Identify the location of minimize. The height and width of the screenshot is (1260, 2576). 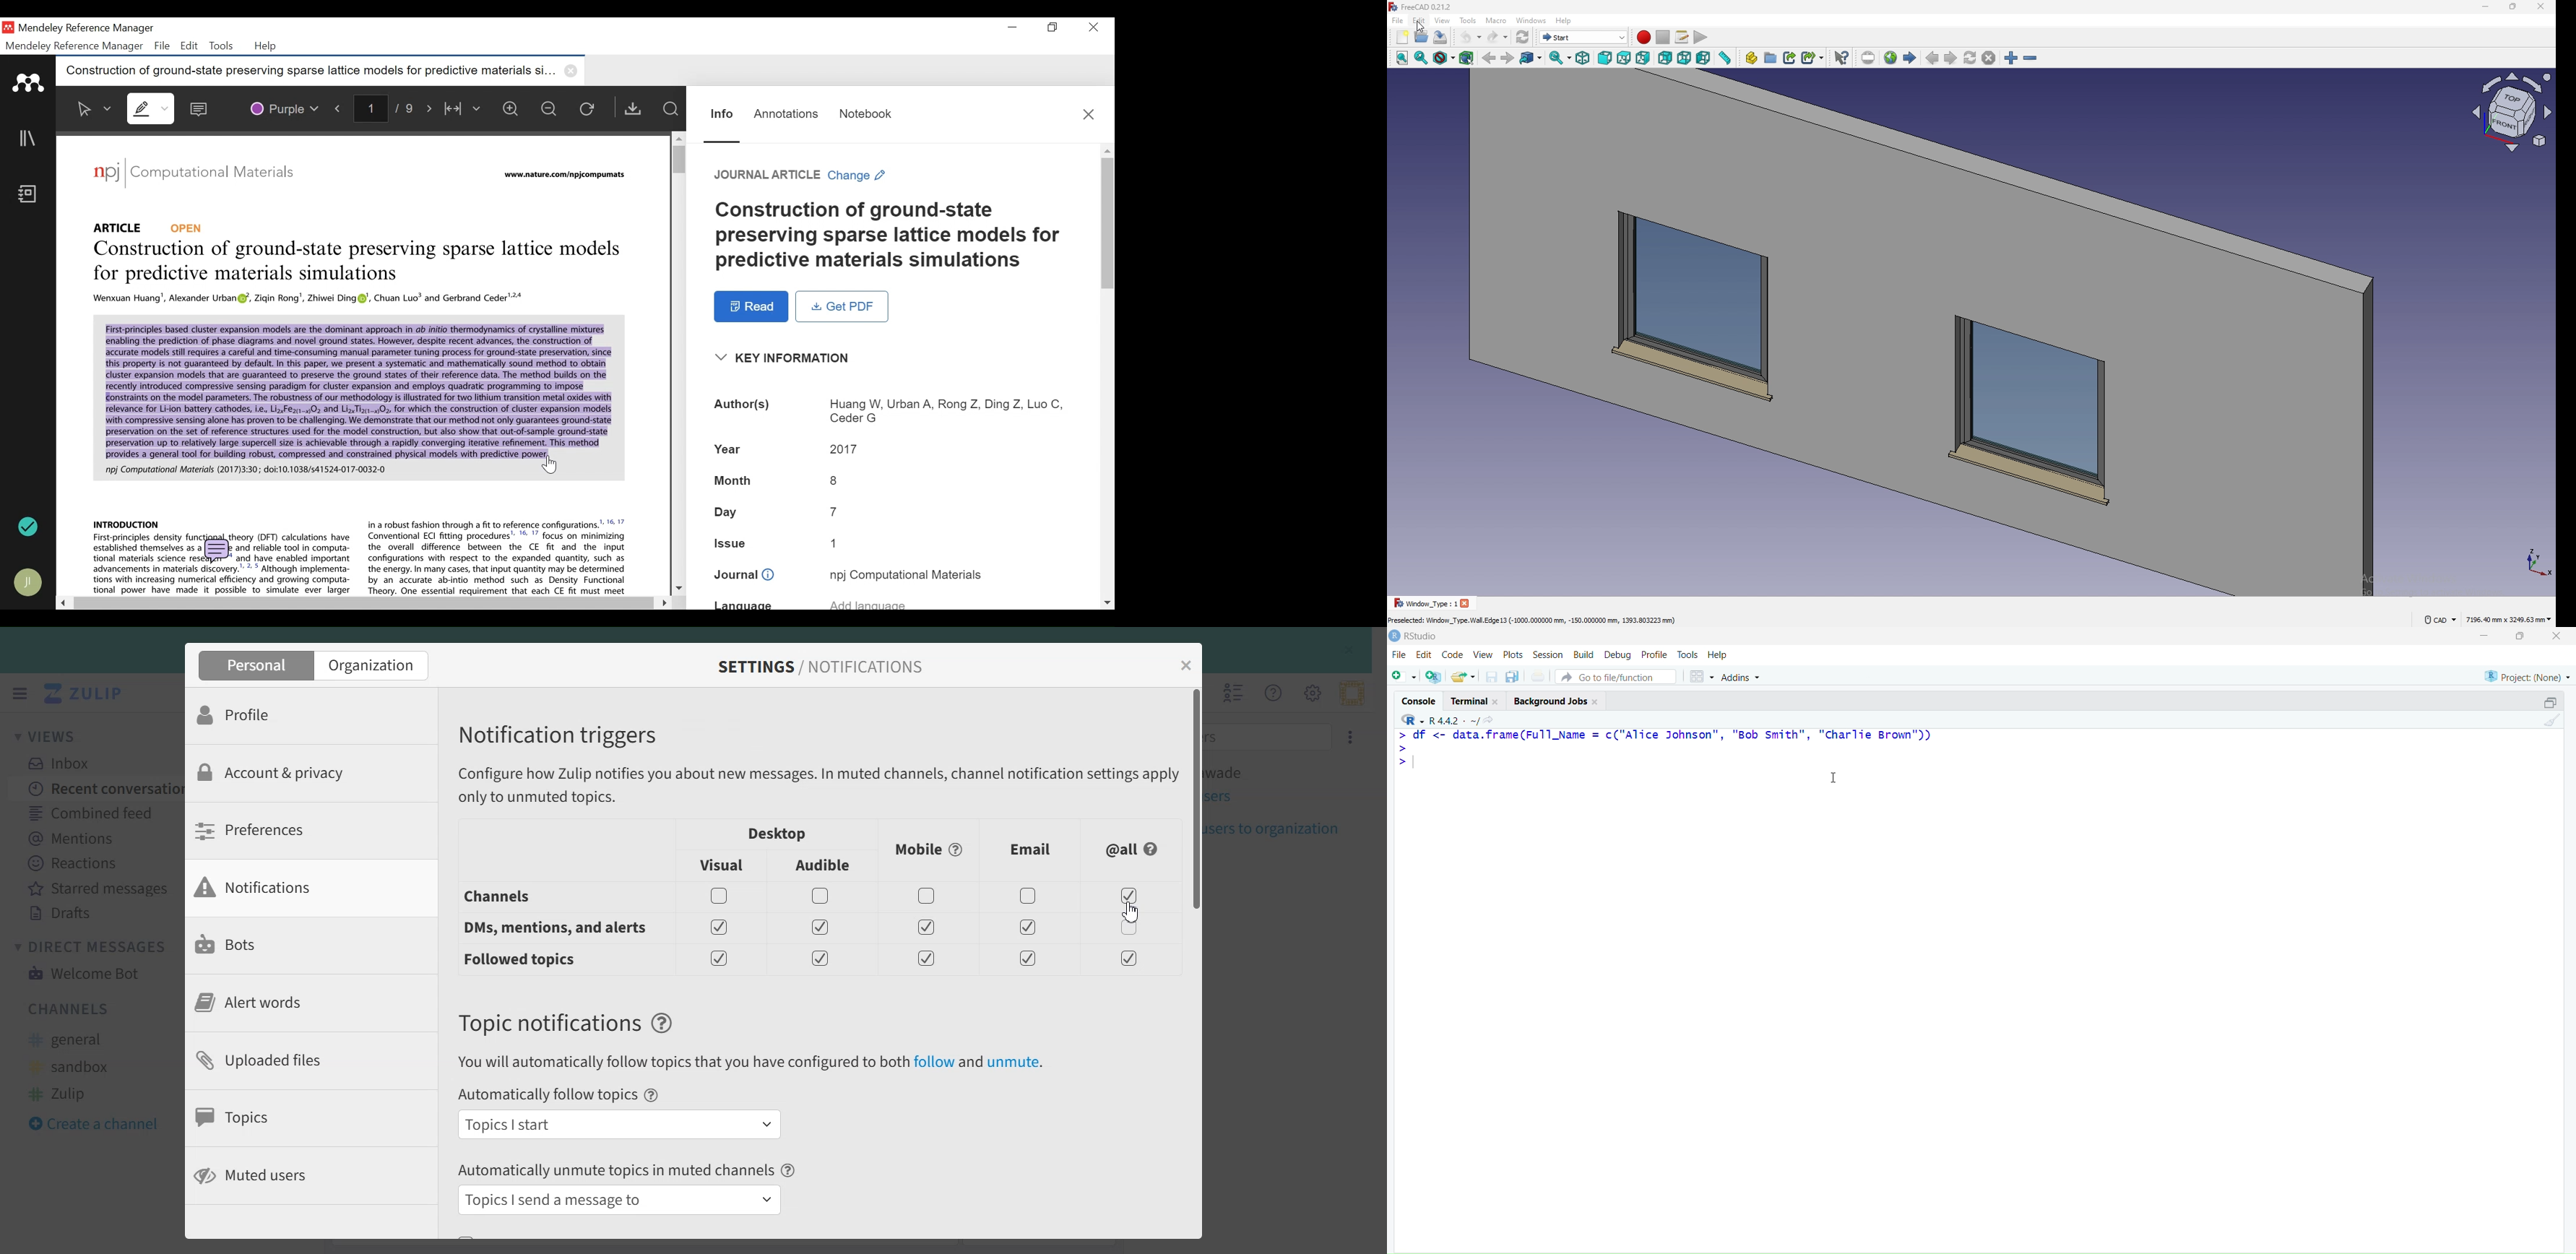
(2482, 7).